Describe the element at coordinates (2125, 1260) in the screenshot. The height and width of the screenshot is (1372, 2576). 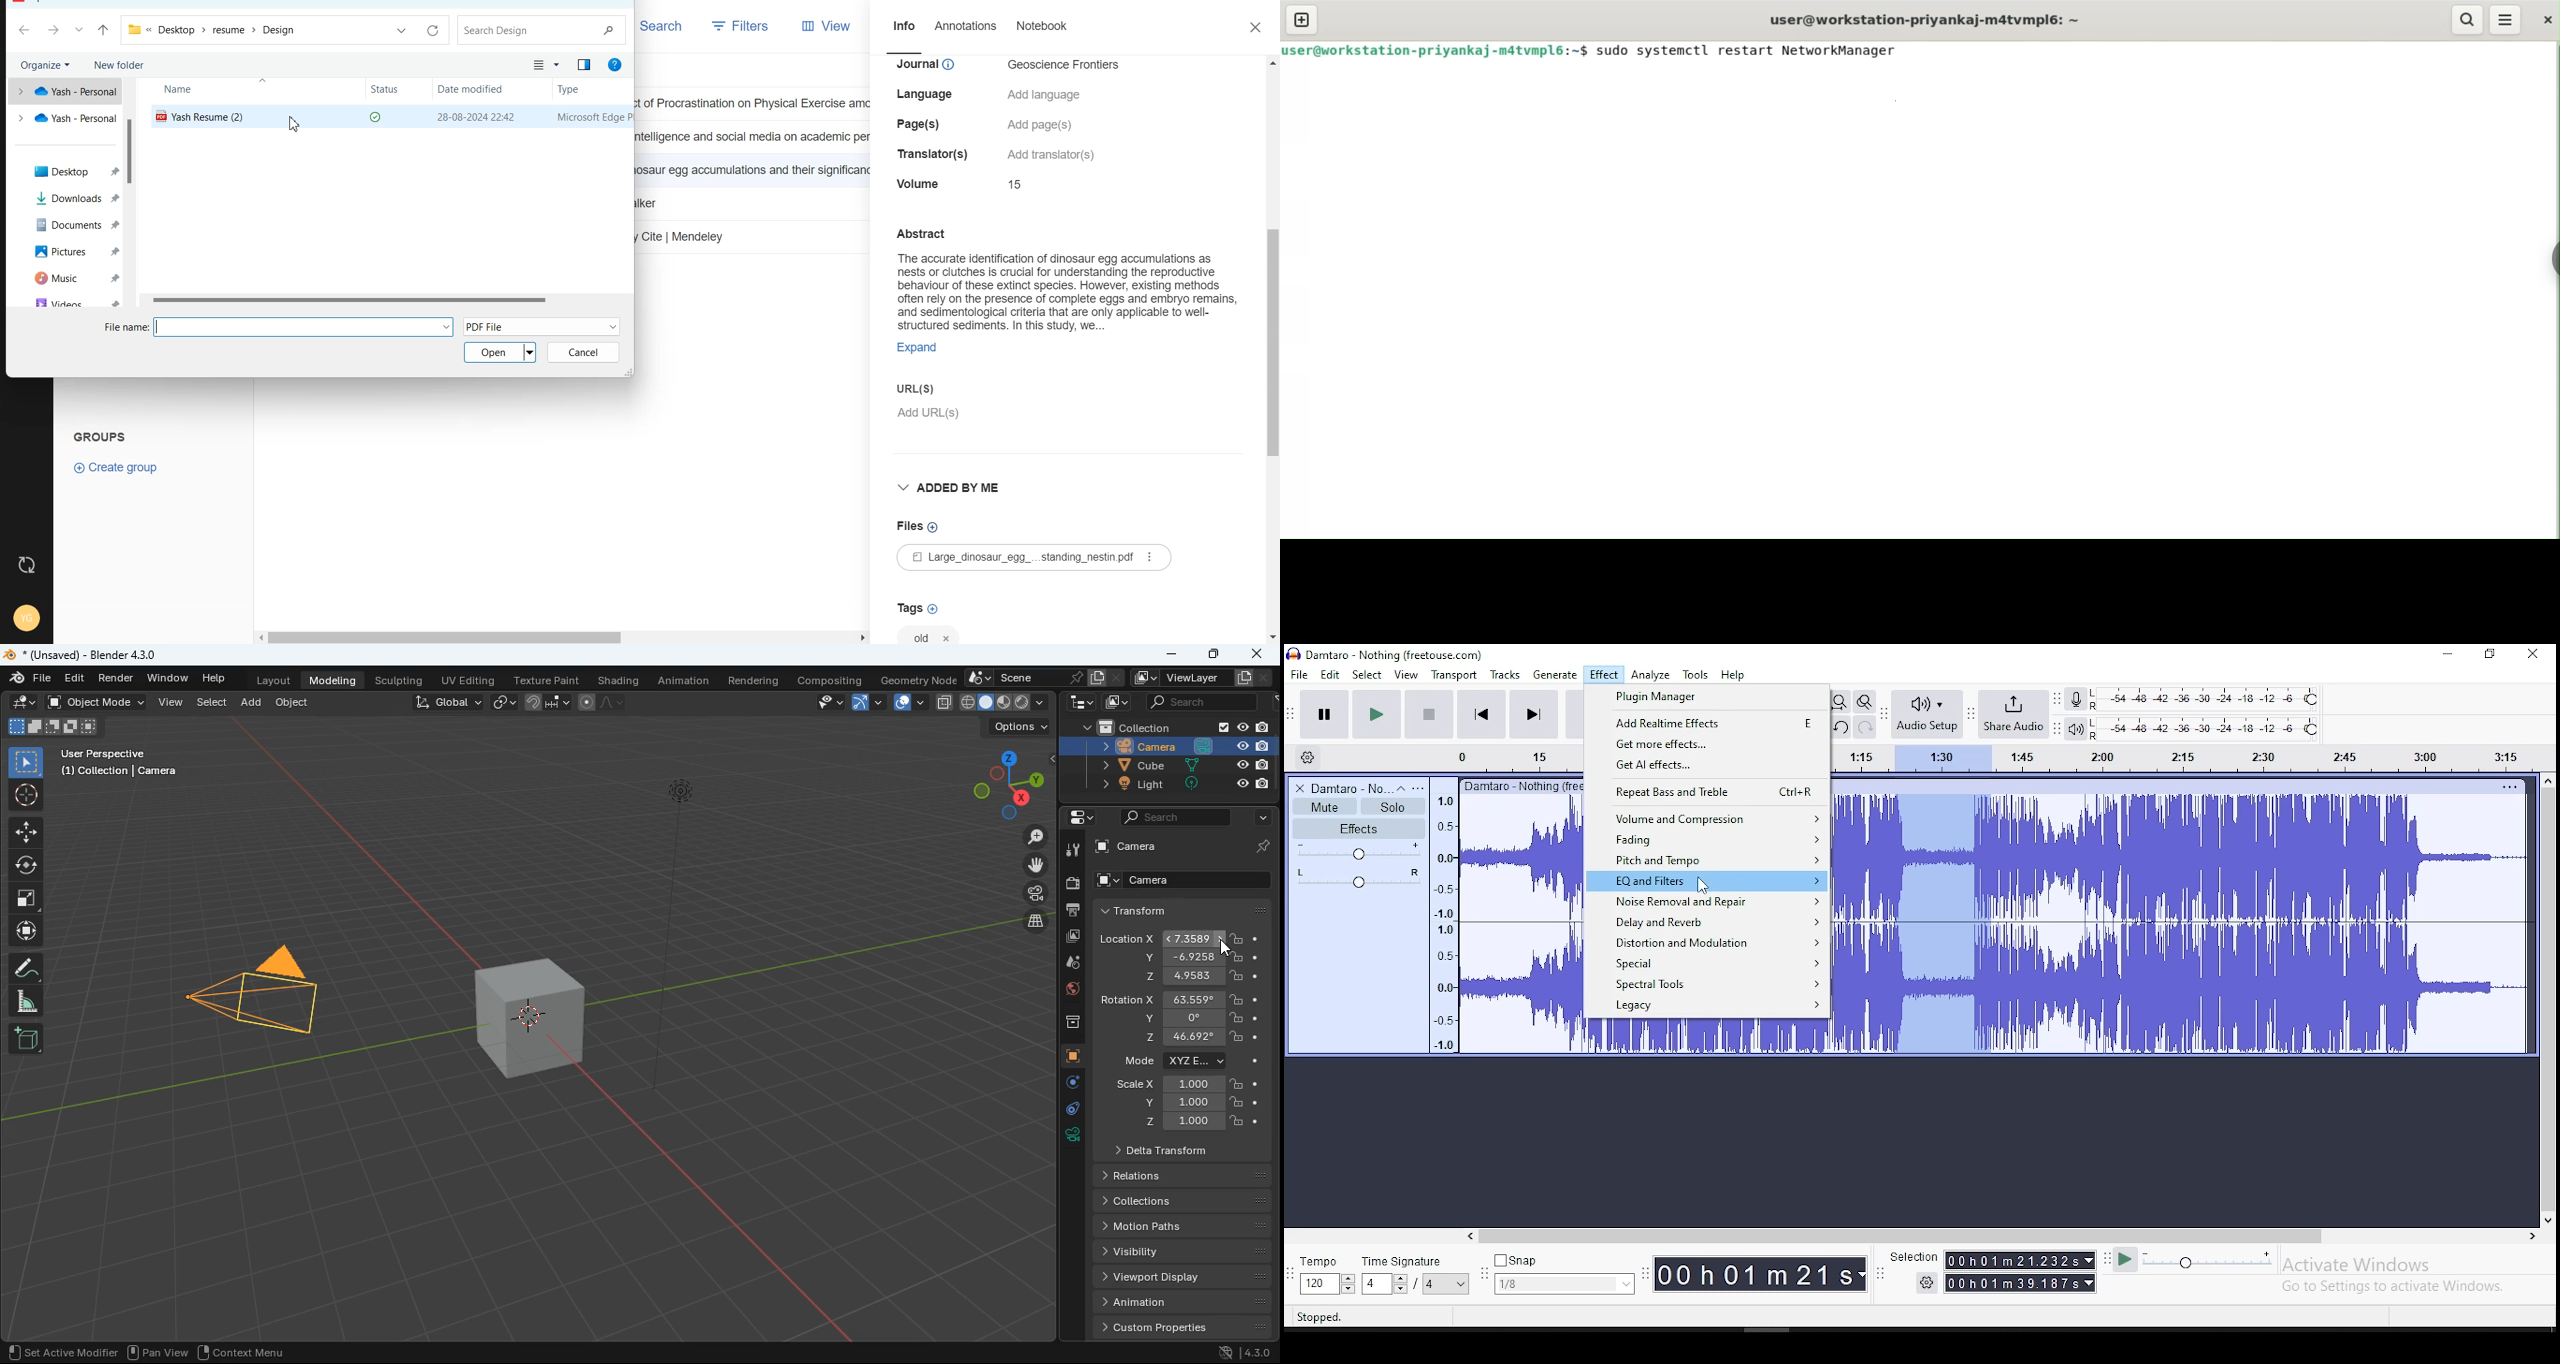
I see `Play` at that location.